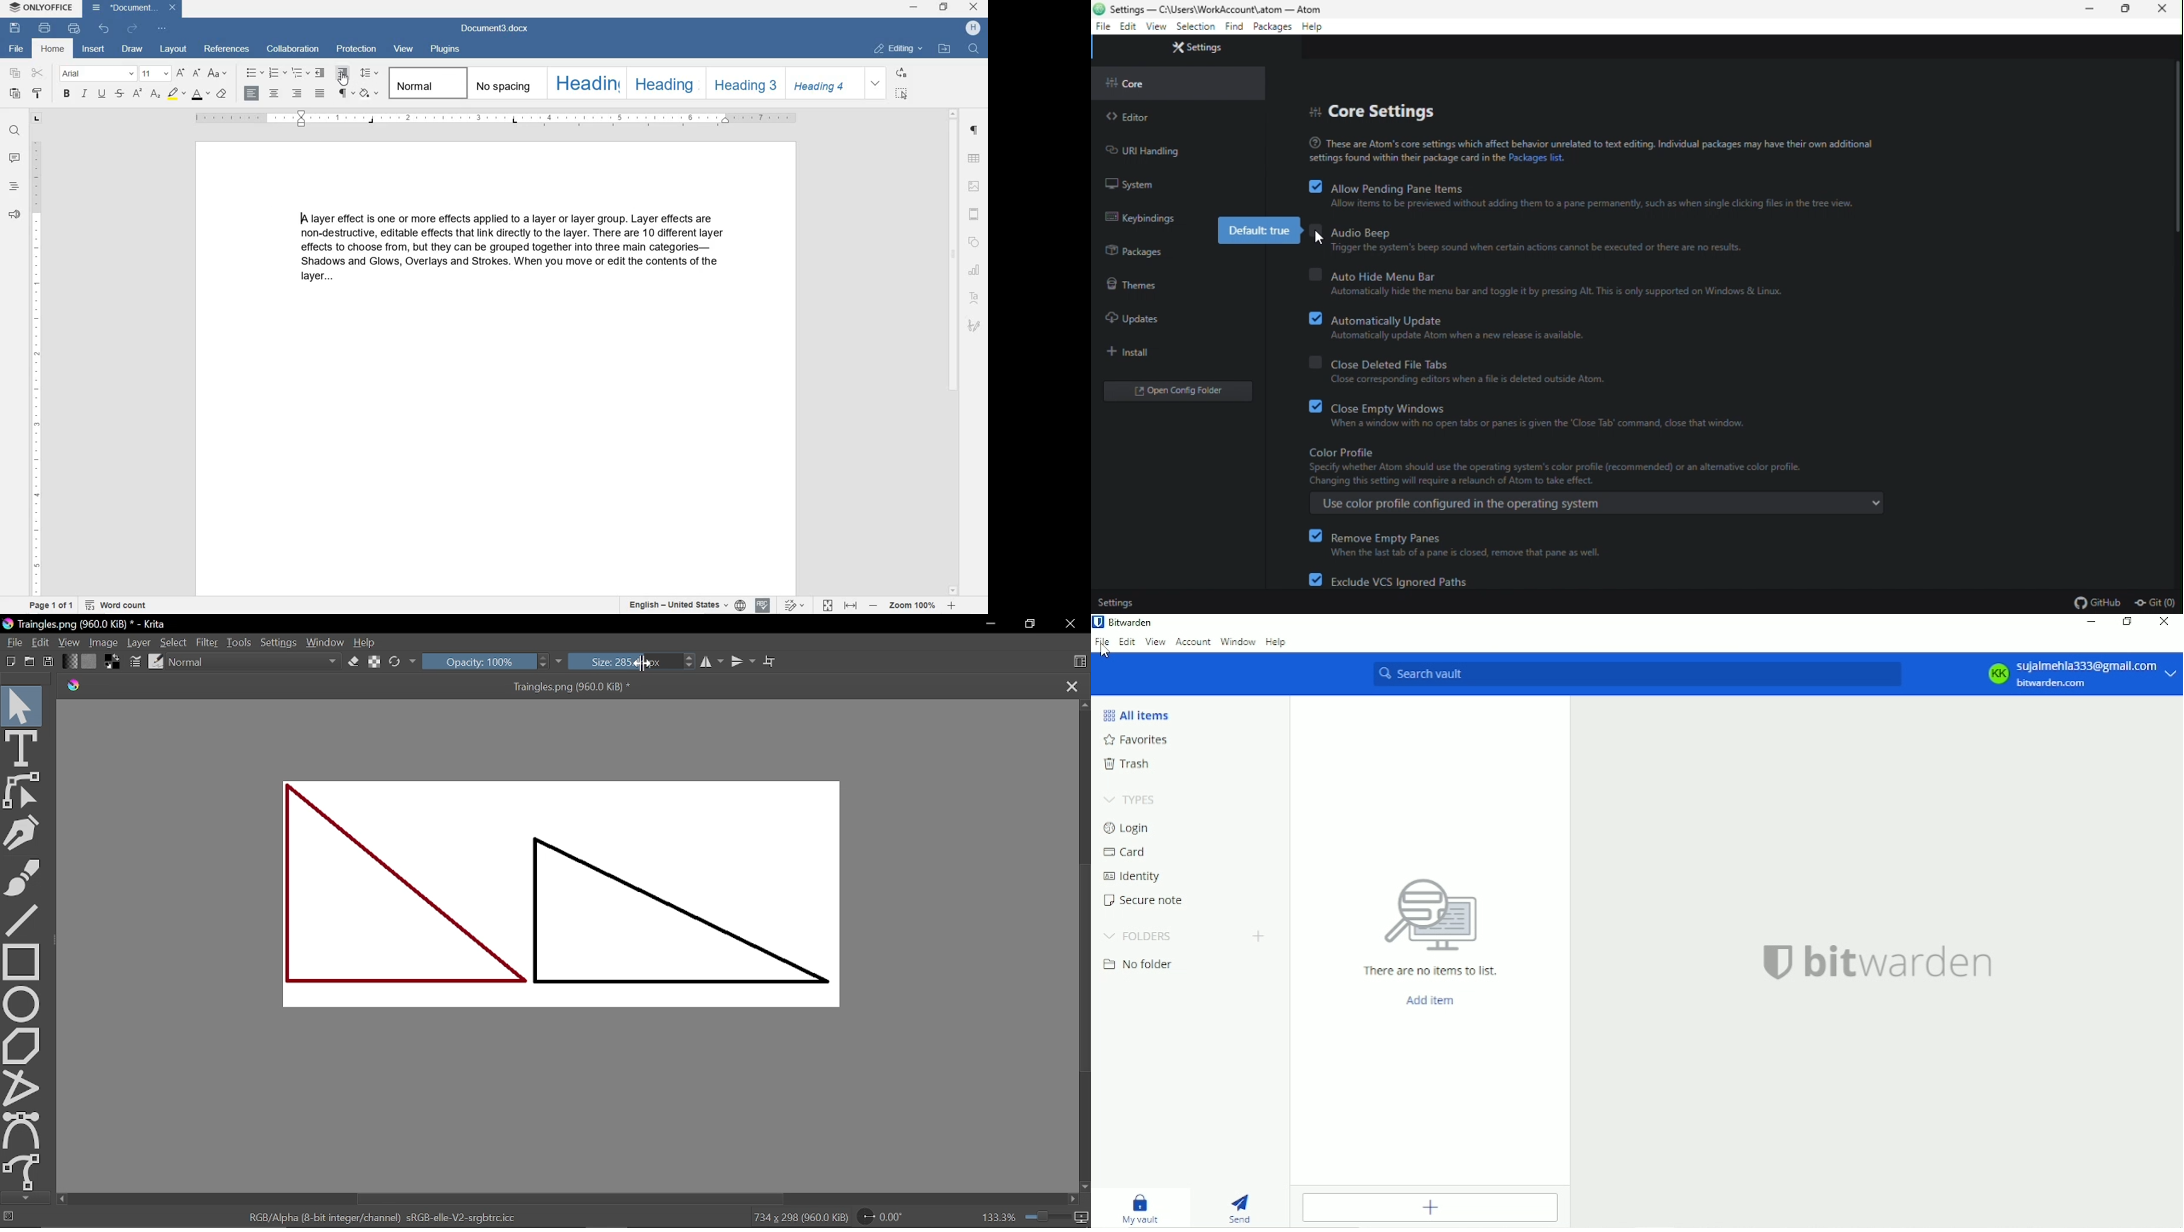 The width and height of the screenshot is (2184, 1232). What do you see at coordinates (2154, 600) in the screenshot?
I see `Git ` at bounding box center [2154, 600].